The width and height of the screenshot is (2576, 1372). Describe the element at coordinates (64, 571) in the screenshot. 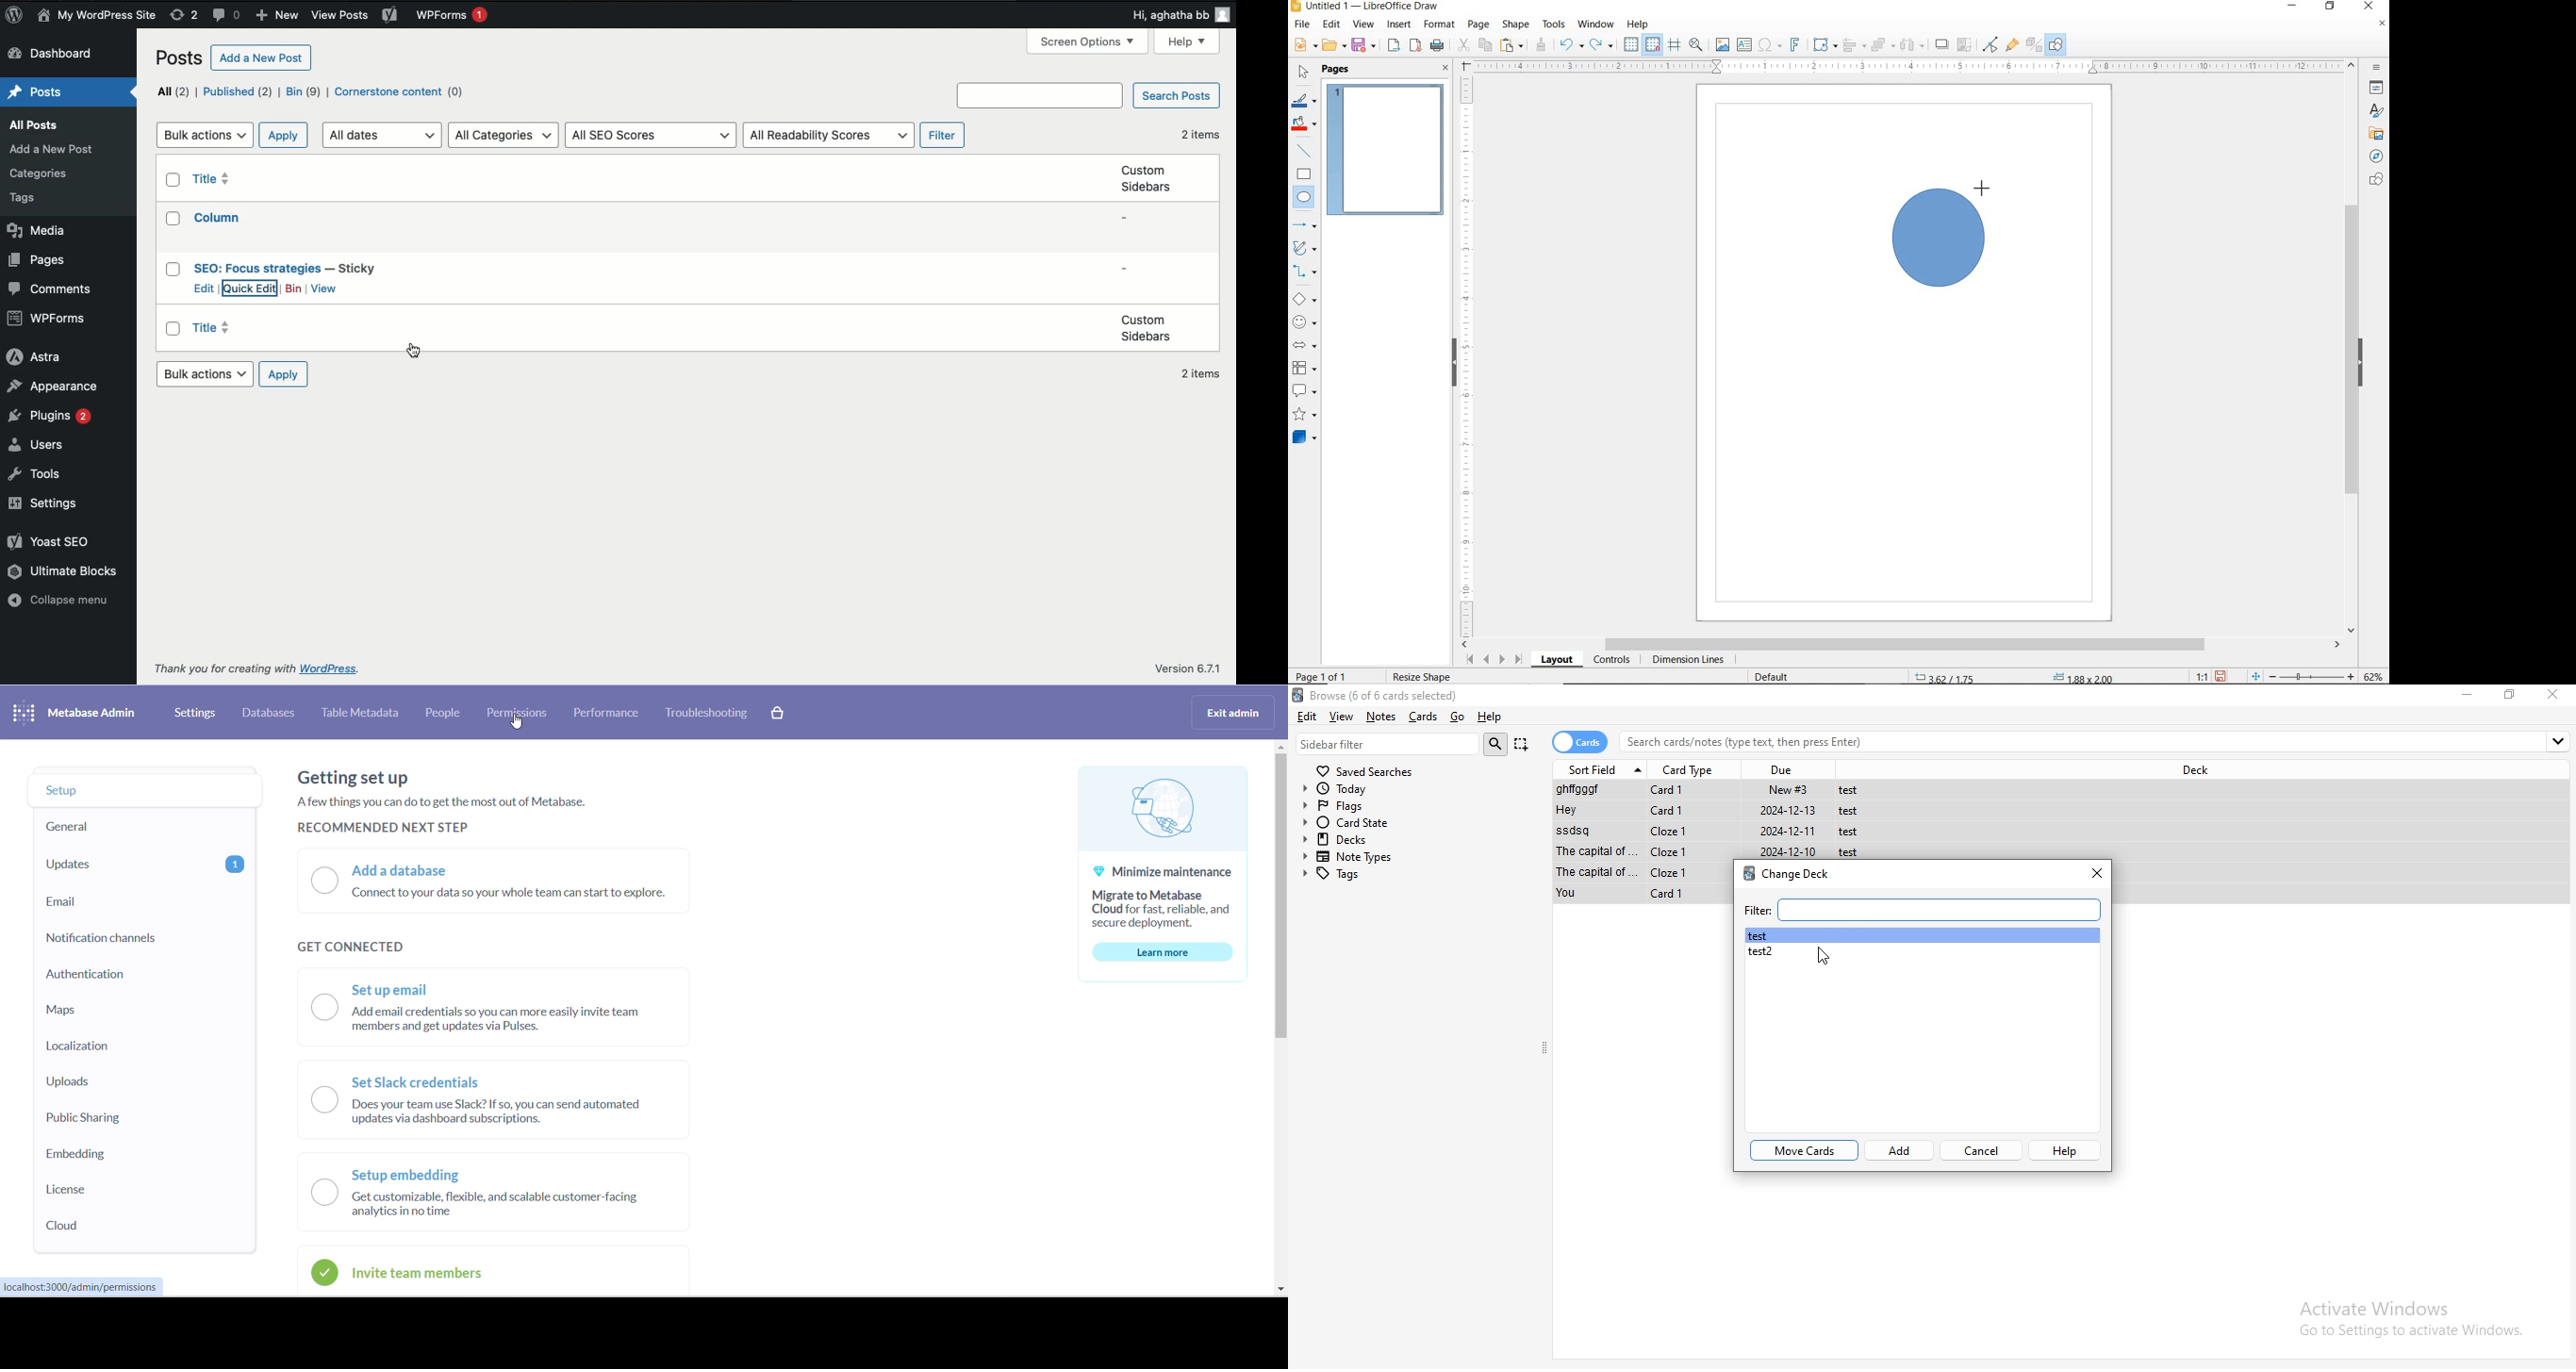

I see `Ultimate blocks` at that location.